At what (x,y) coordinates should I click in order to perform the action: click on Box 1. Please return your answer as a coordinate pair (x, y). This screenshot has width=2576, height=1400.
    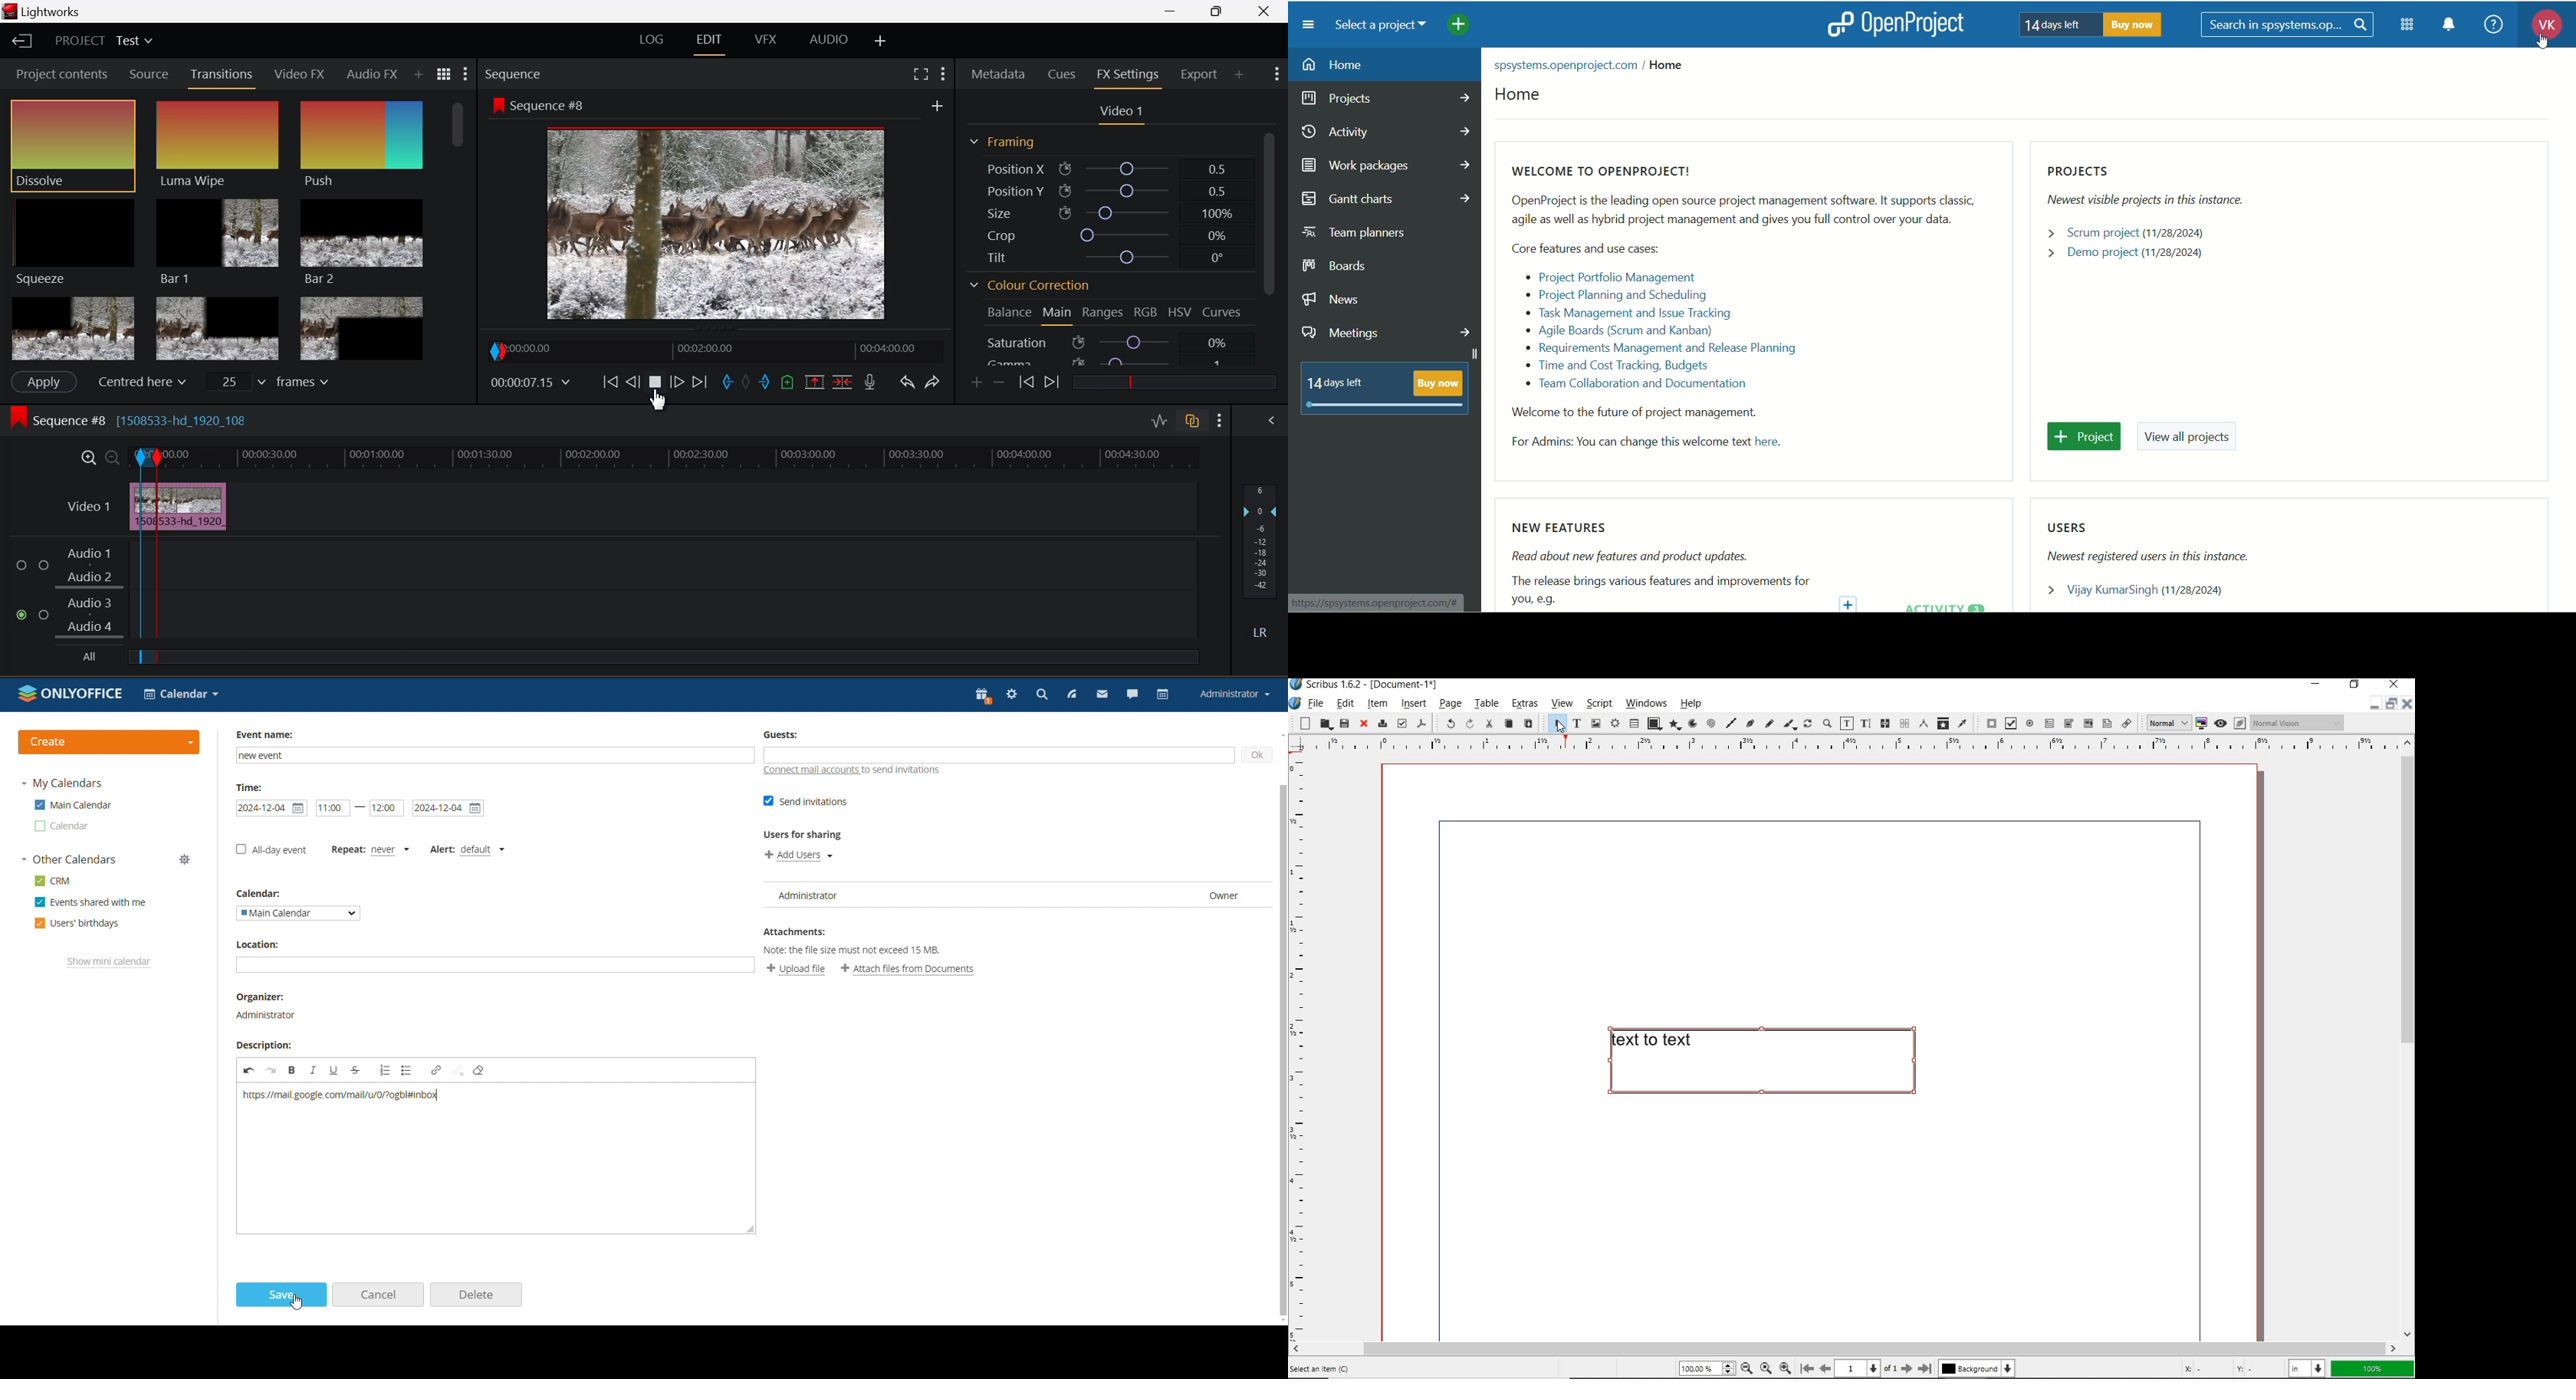
    Looking at the image, I should click on (72, 329).